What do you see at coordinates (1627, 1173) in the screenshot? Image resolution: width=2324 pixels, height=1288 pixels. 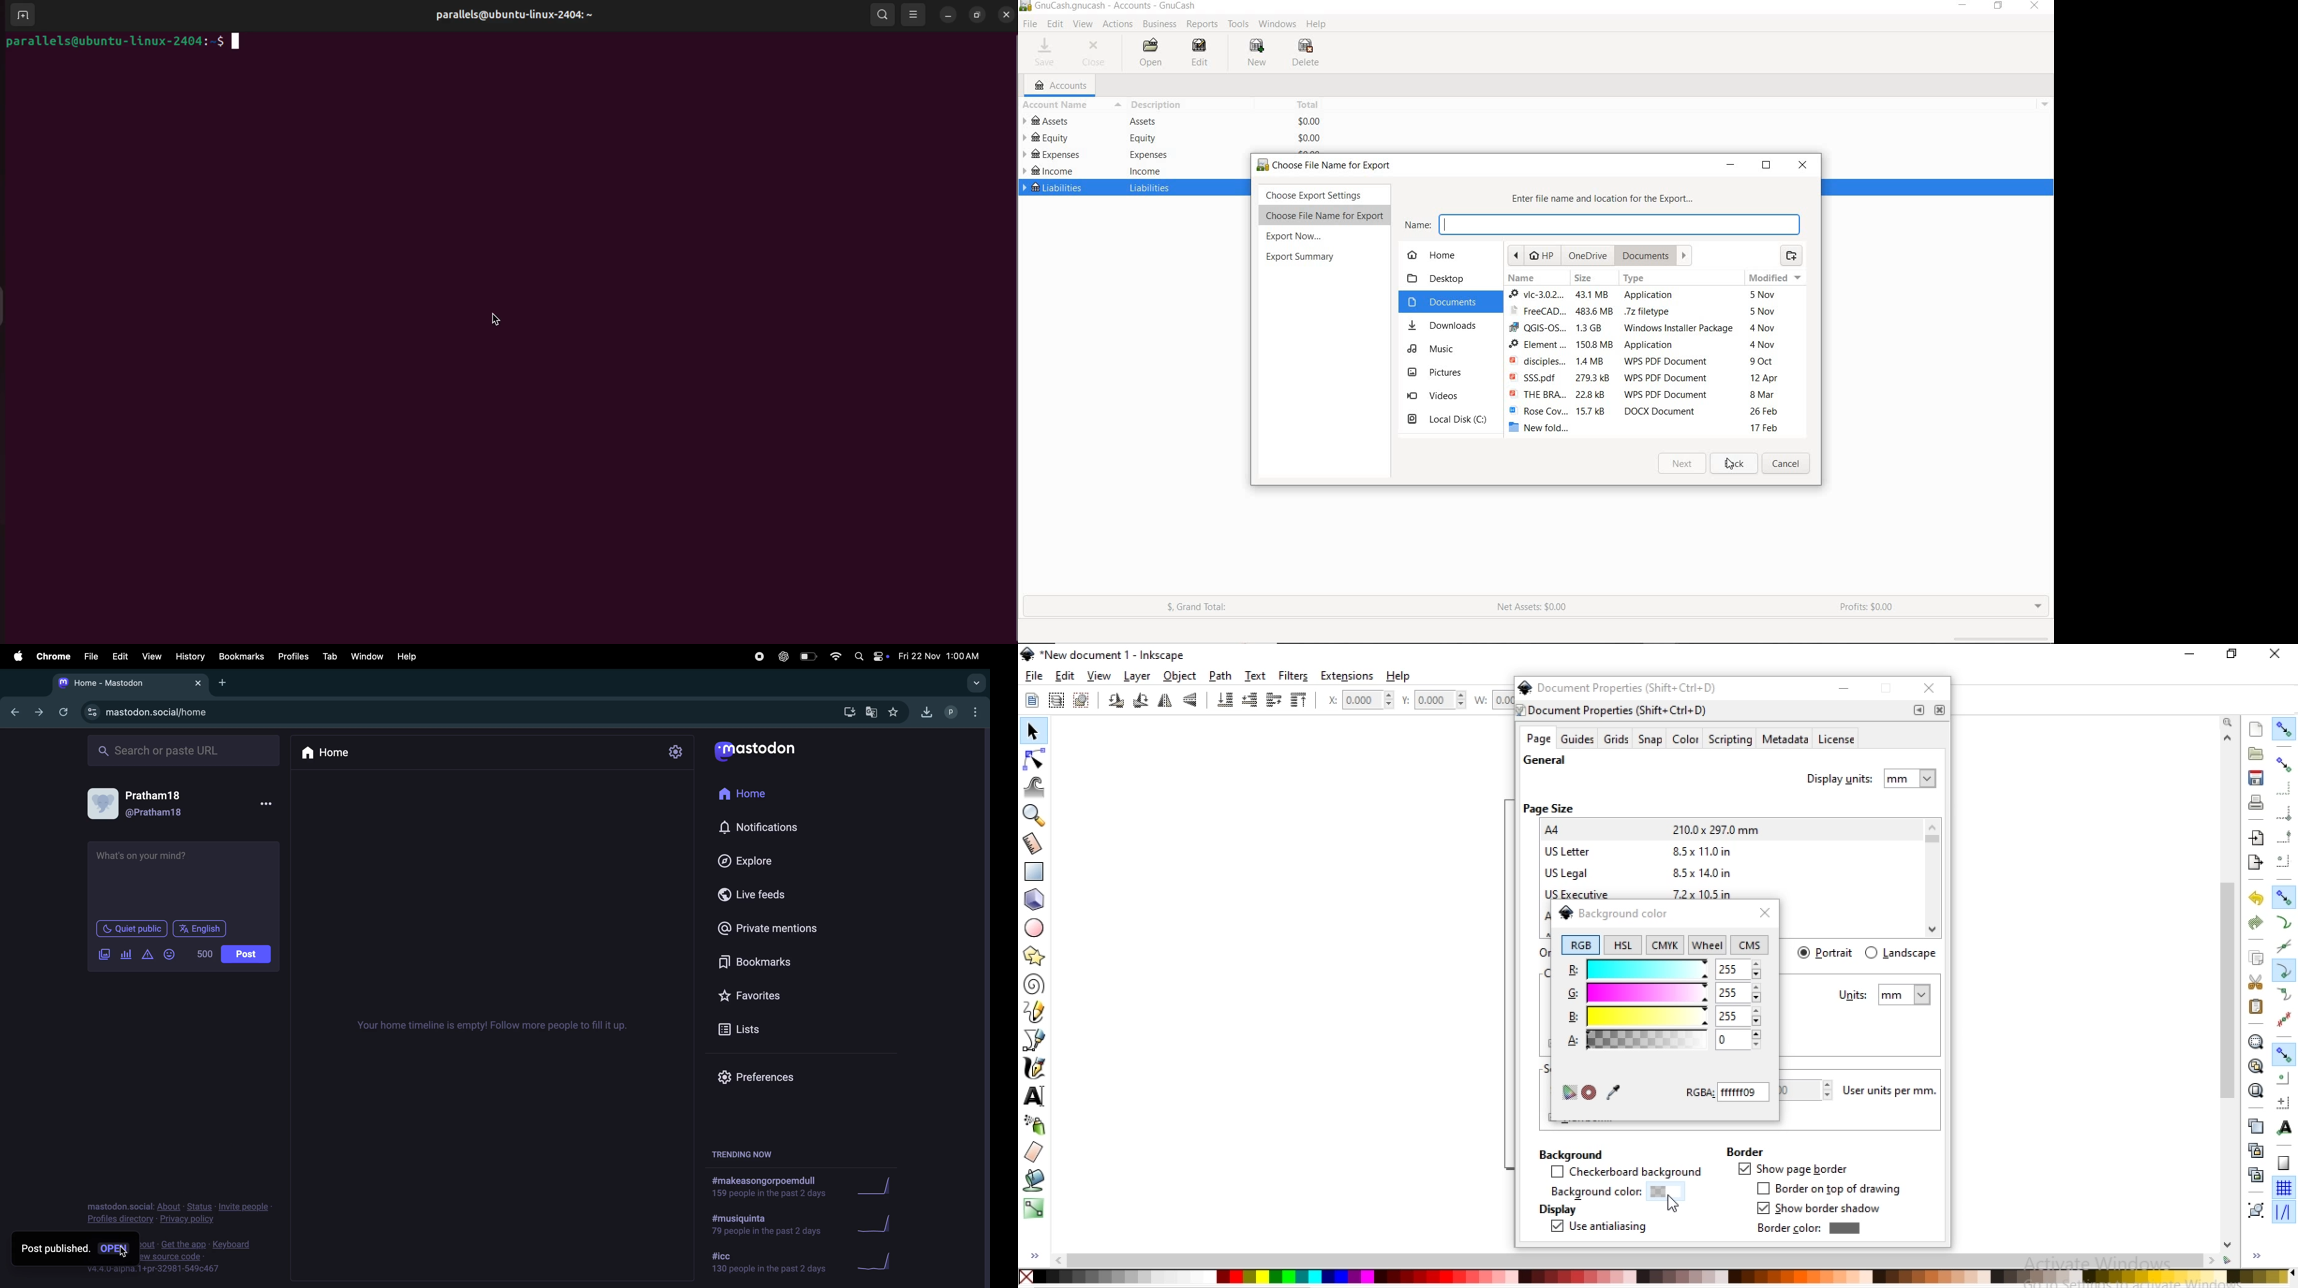 I see `checkerboard background` at bounding box center [1627, 1173].